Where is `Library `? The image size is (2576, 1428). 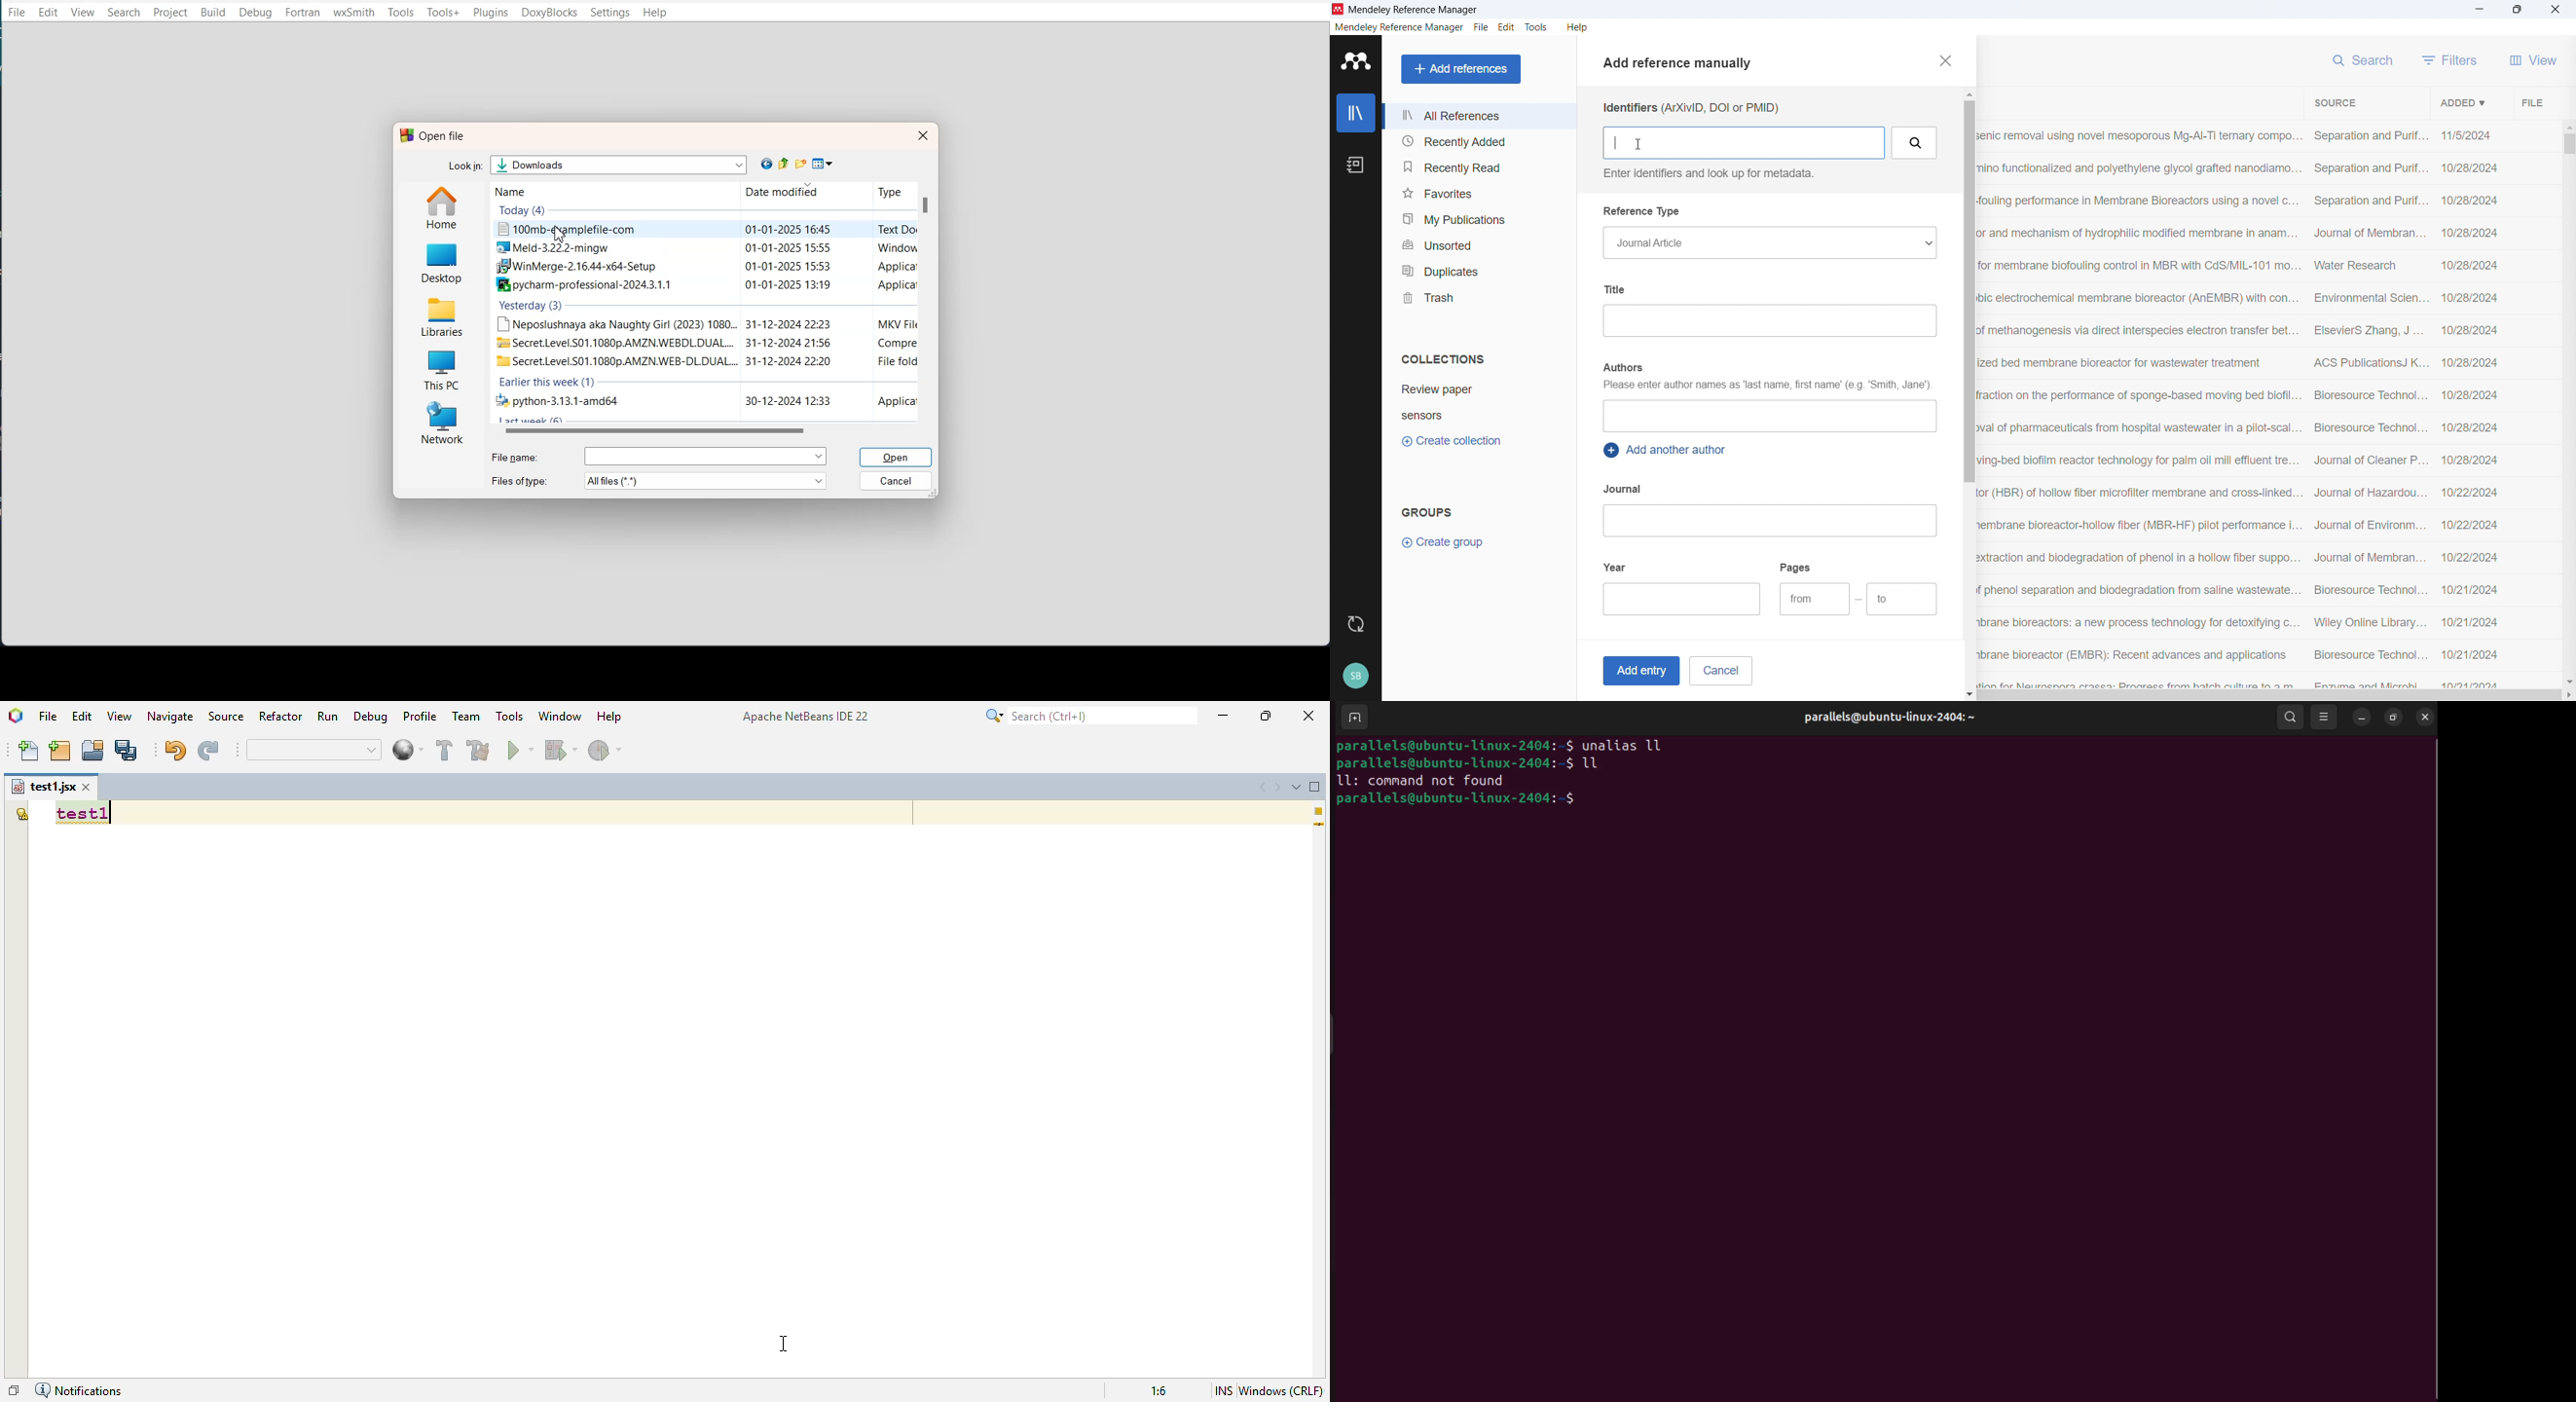
Library  is located at coordinates (1356, 113).